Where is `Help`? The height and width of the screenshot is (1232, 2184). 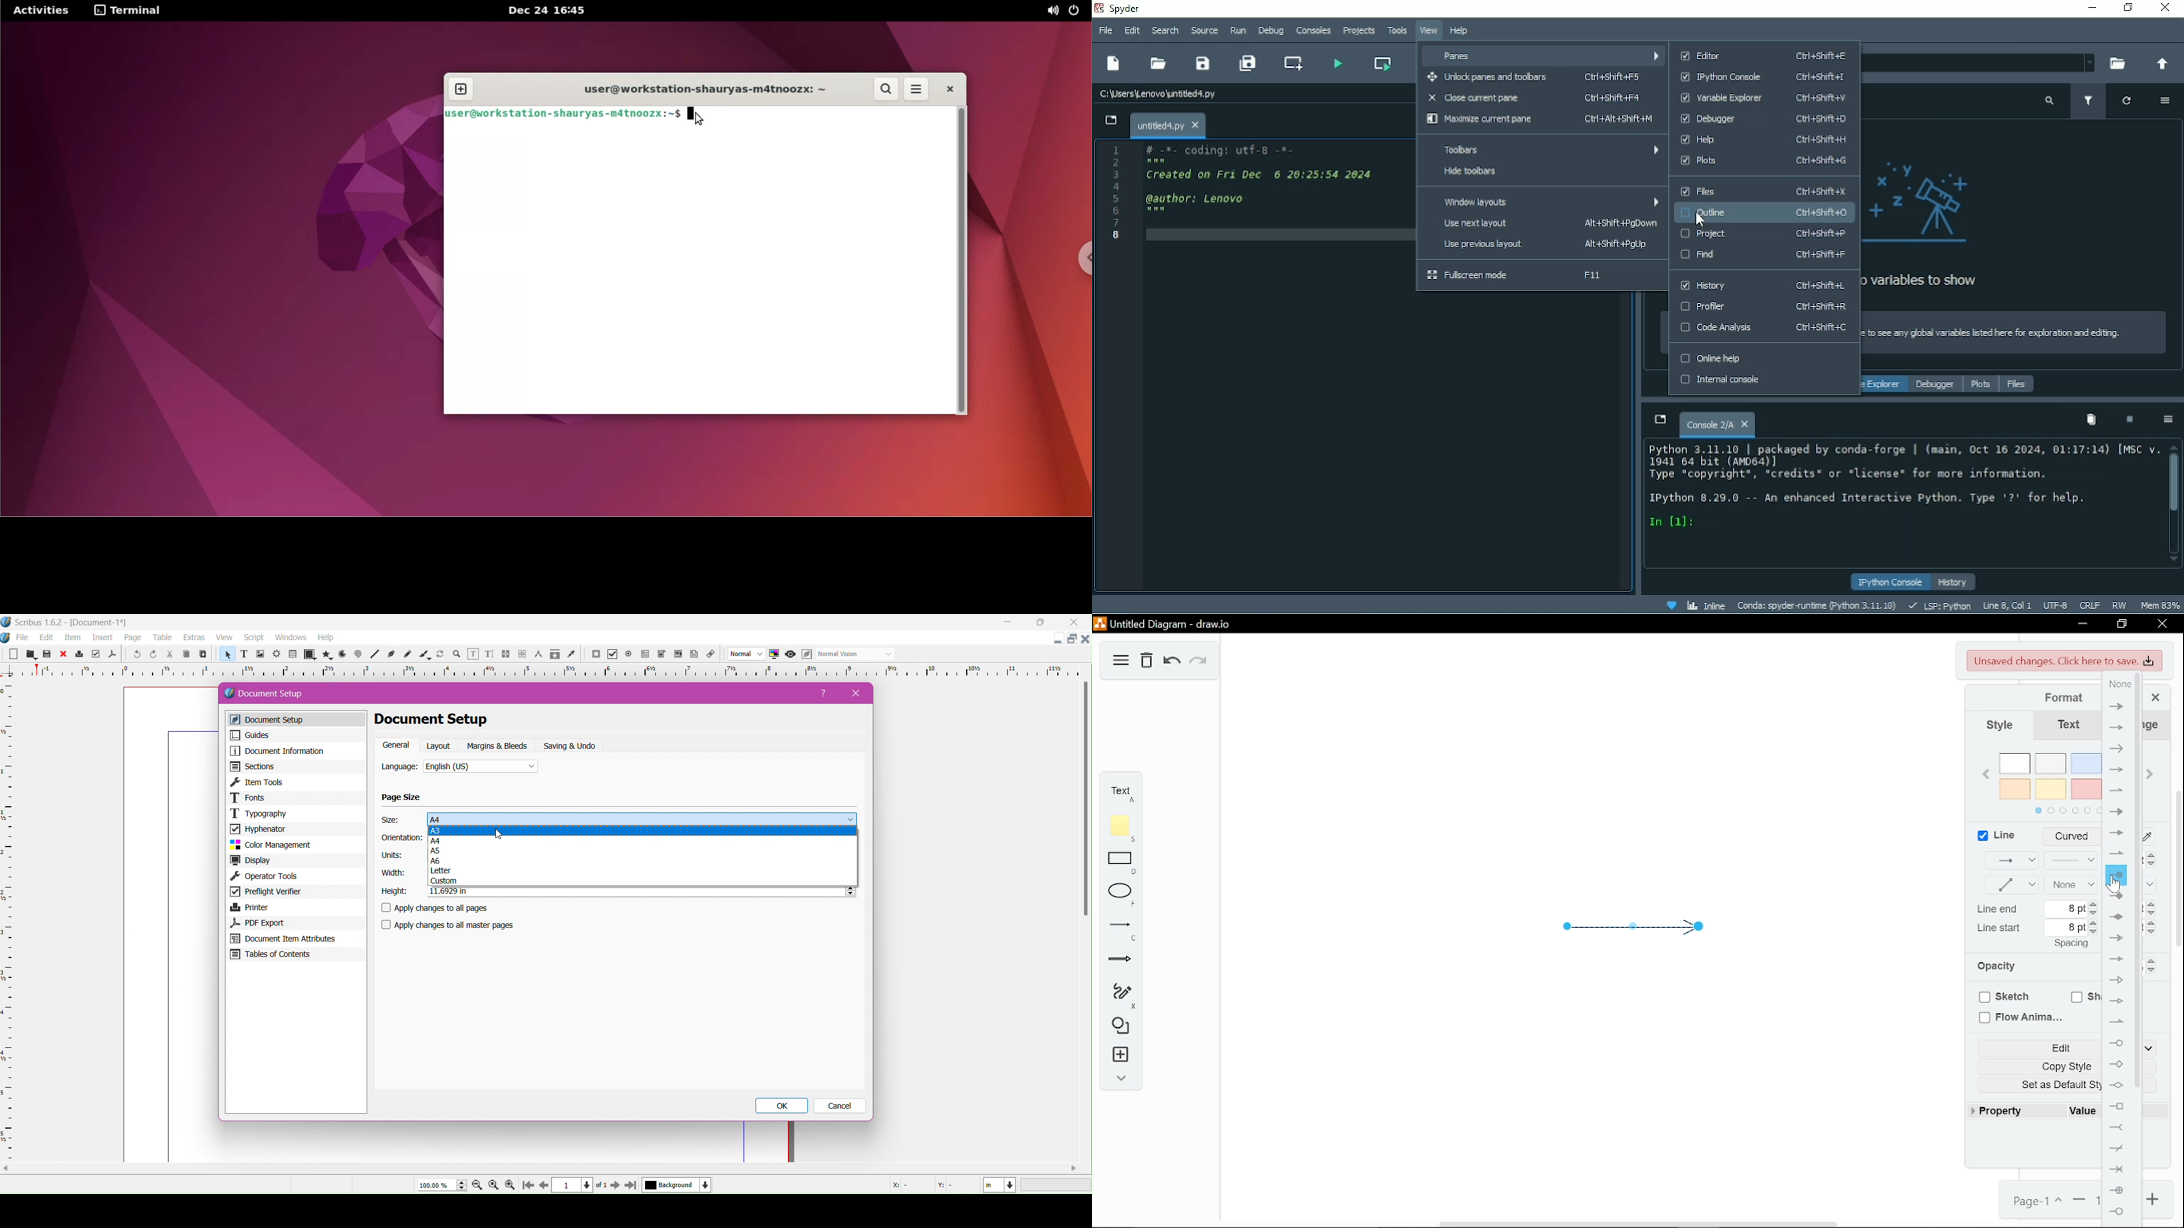 Help is located at coordinates (1765, 139).